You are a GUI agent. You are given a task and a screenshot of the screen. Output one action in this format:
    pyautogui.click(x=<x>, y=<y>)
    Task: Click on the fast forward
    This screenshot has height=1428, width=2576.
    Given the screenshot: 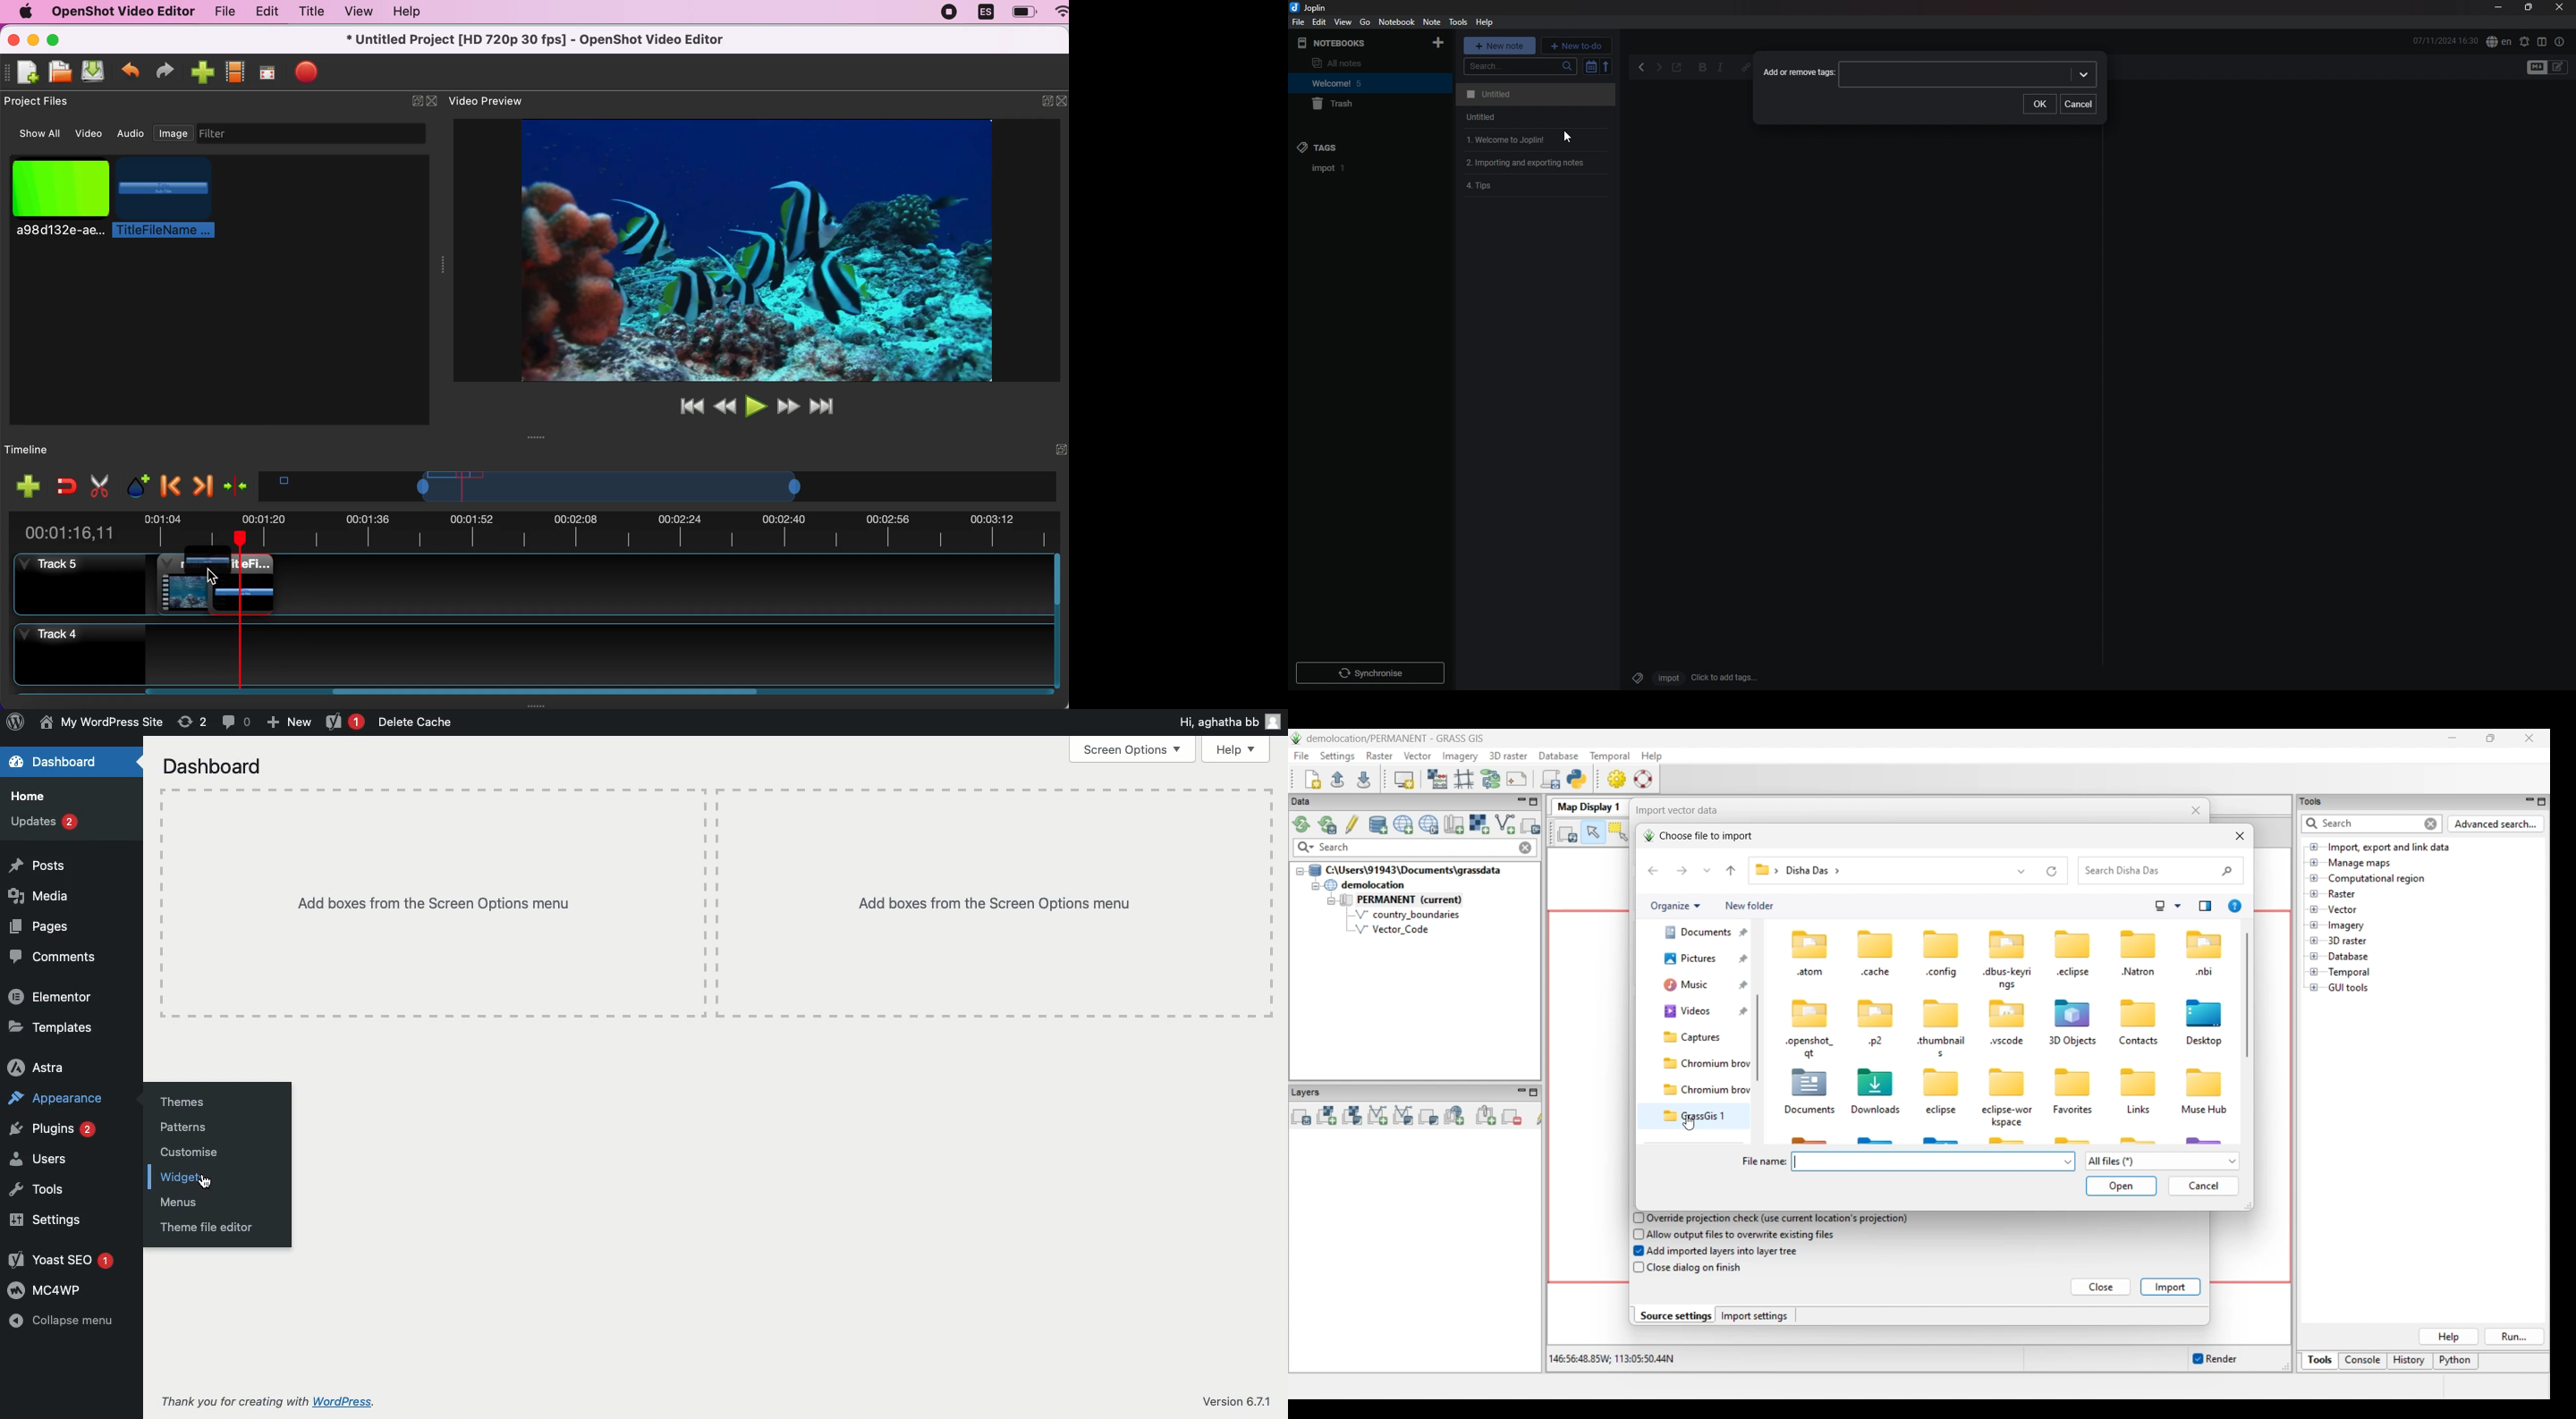 What is the action you would take?
    pyautogui.click(x=789, y=406)
    